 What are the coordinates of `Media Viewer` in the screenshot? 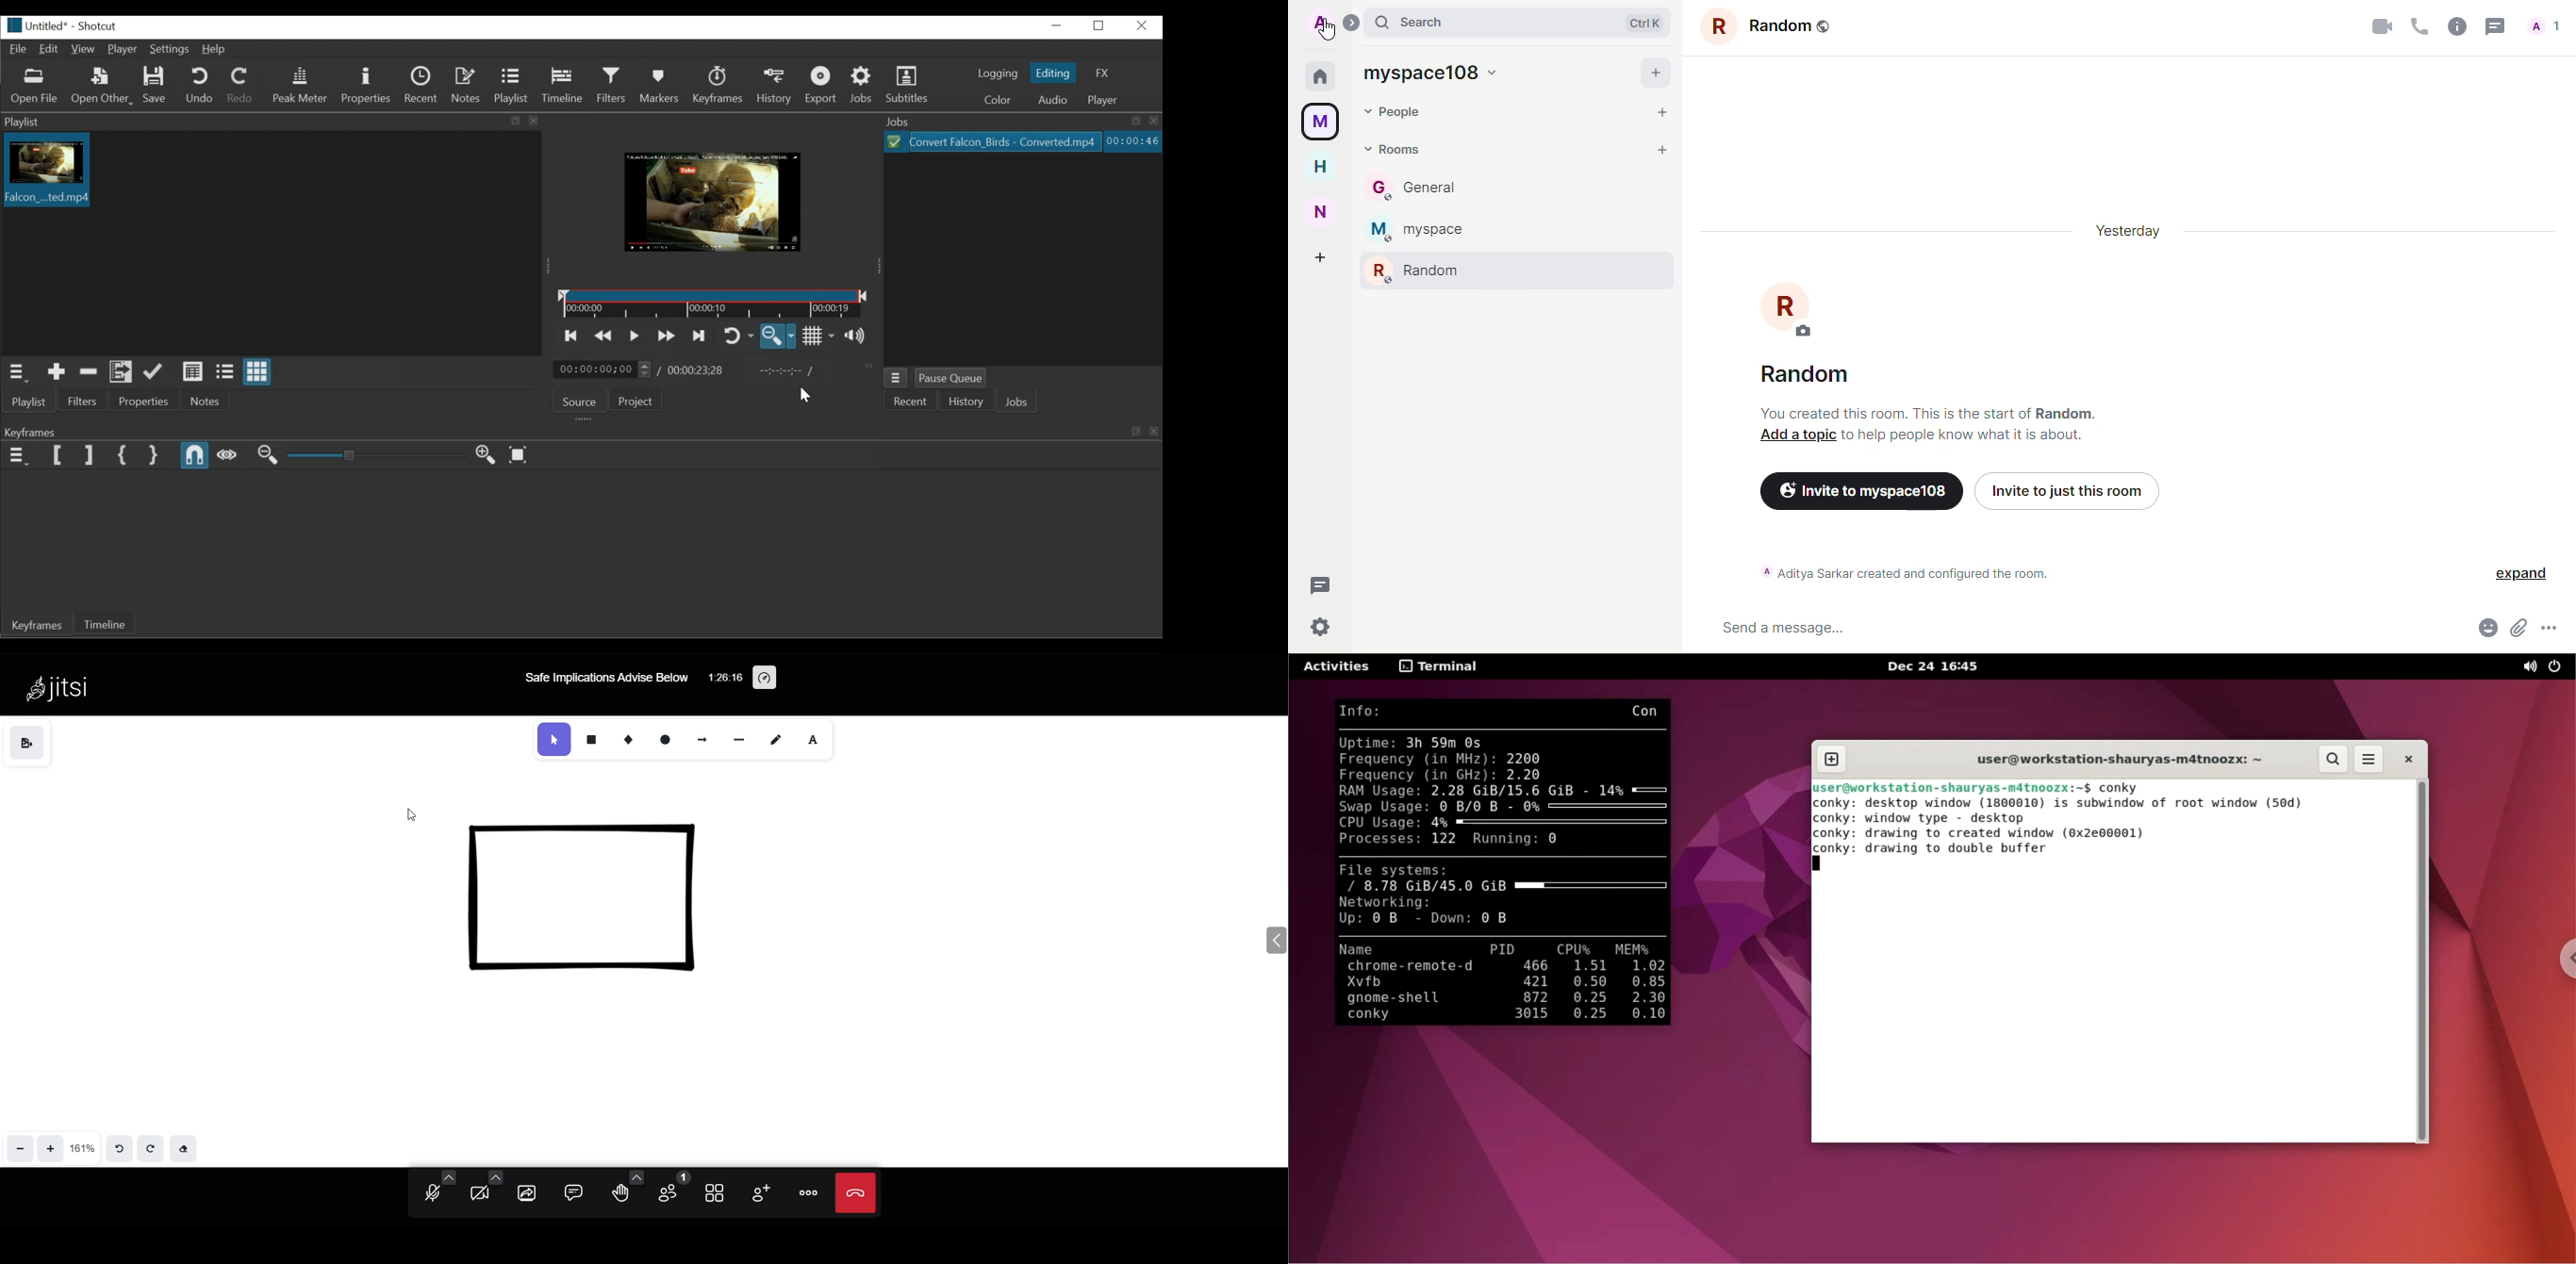 It's located at (711, 197).